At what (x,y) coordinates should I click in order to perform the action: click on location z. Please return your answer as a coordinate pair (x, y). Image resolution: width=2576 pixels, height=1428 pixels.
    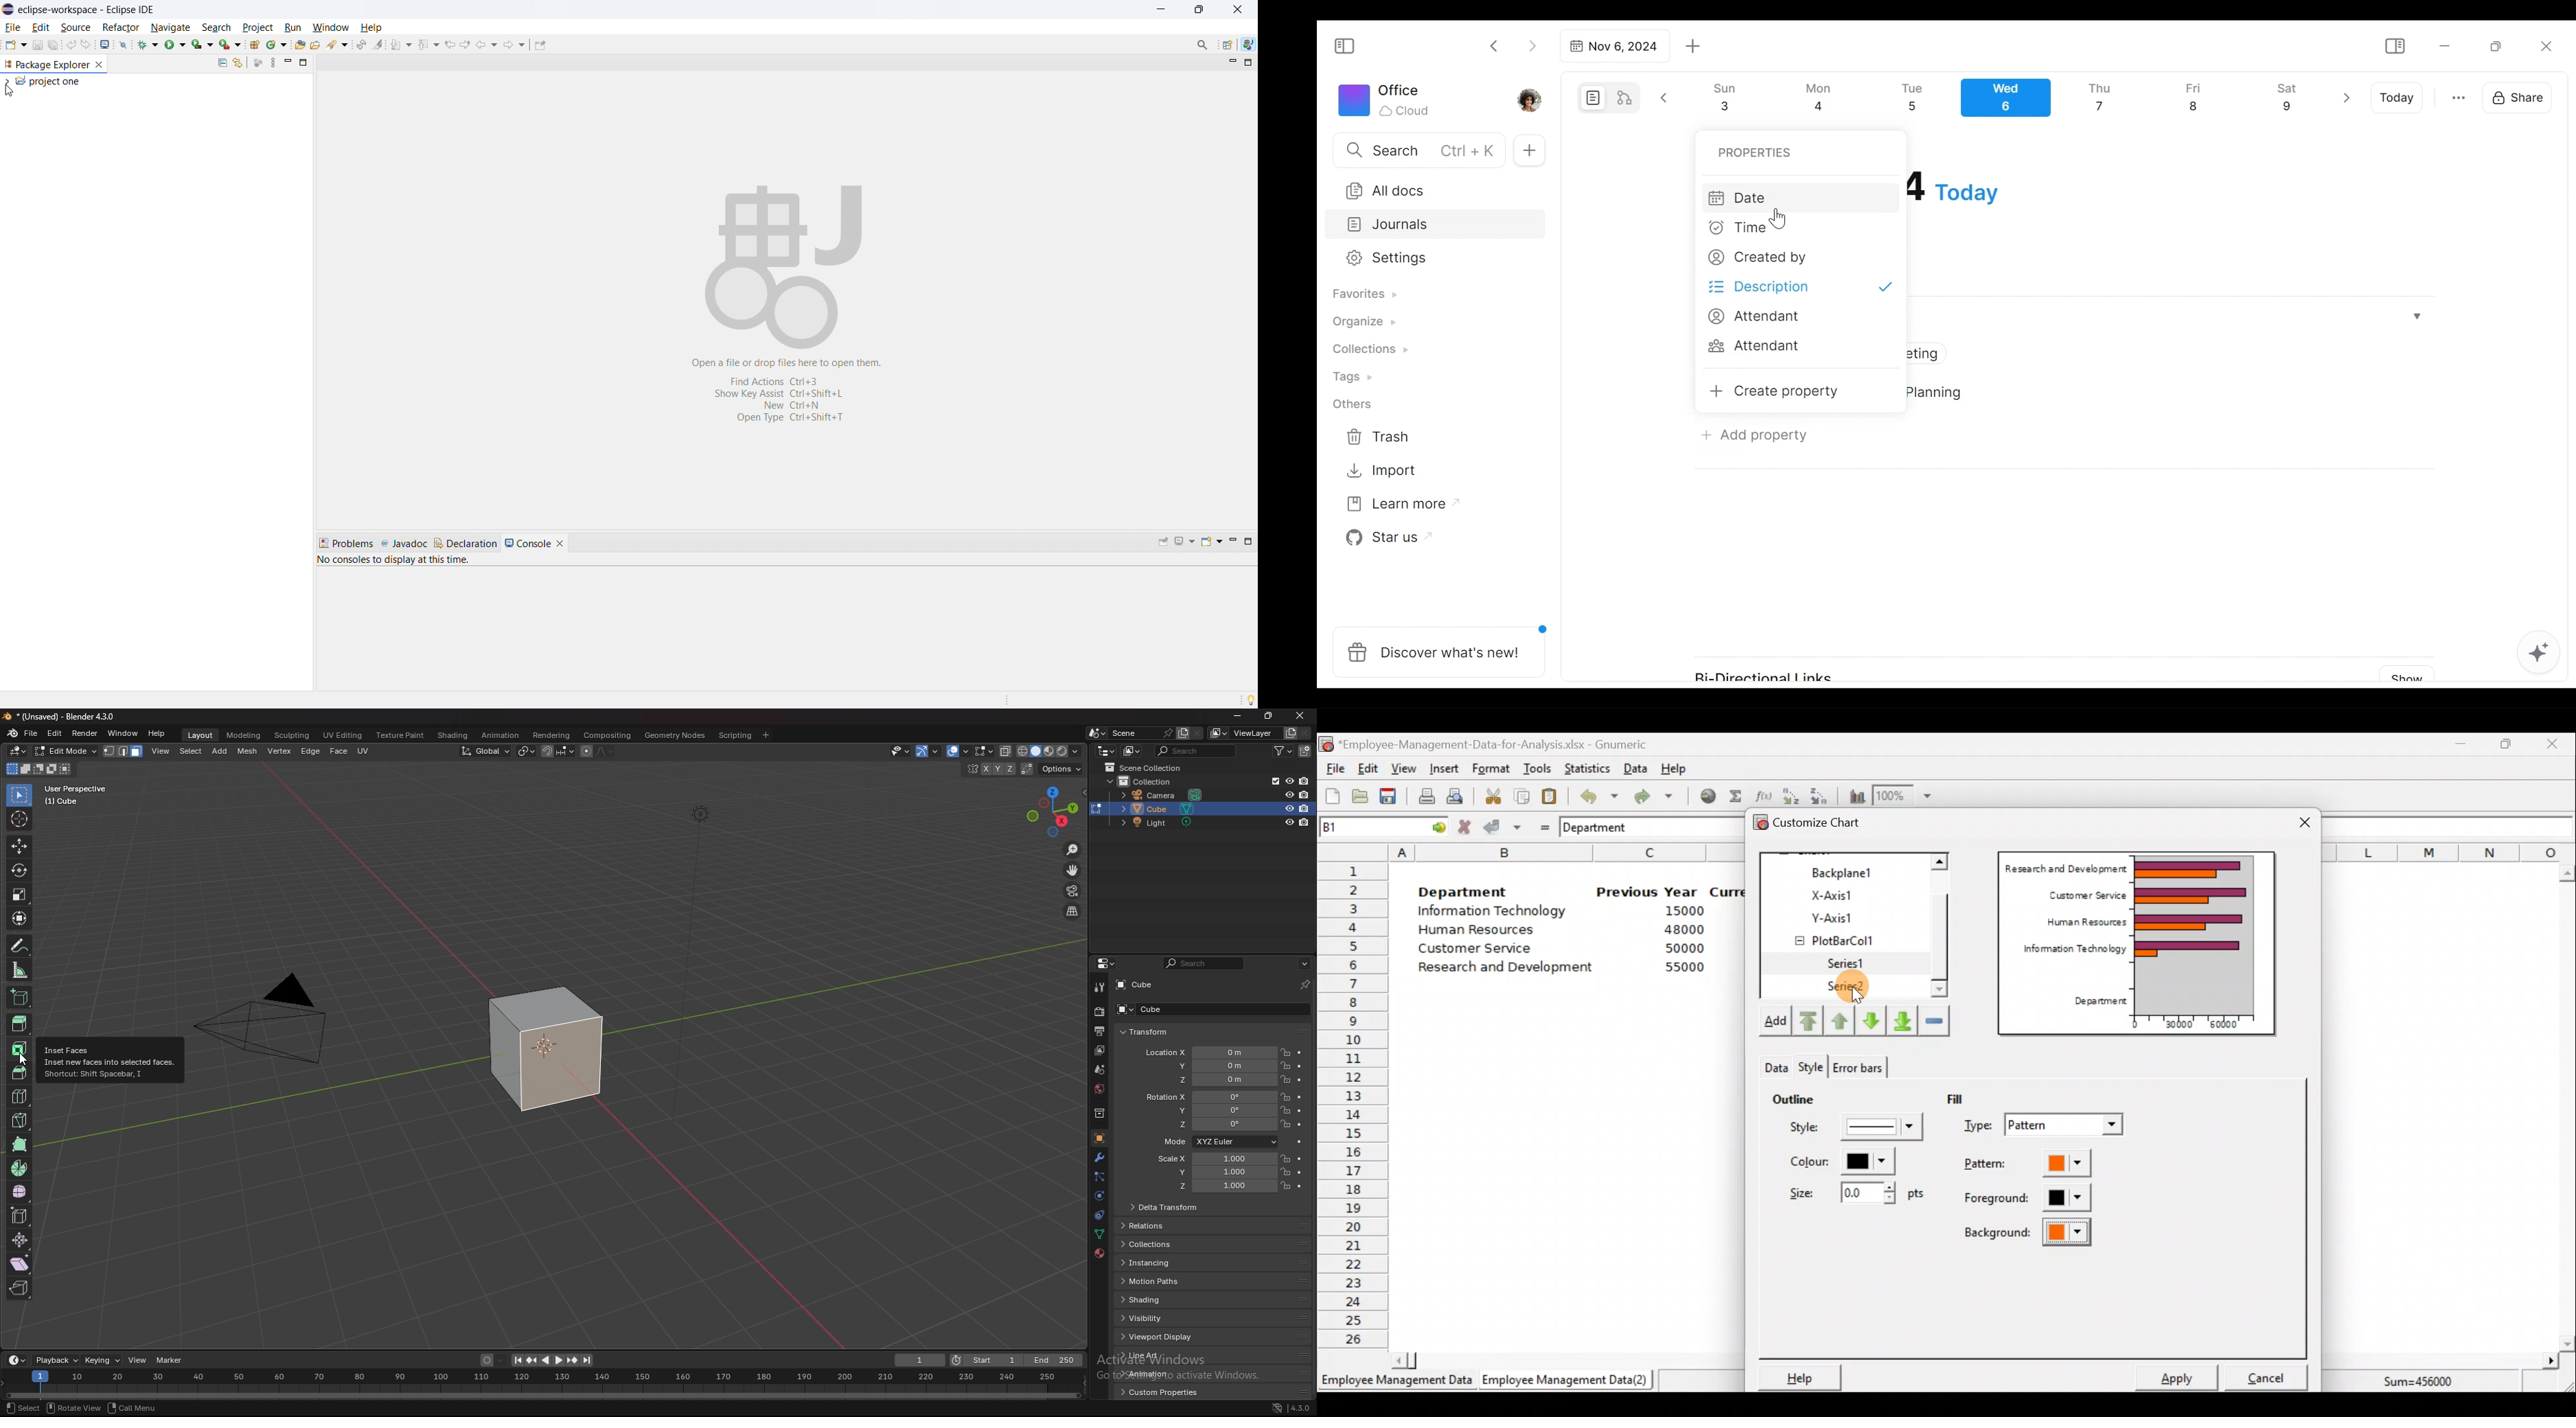
    Looking at the image, I should click on (1211, 1080).